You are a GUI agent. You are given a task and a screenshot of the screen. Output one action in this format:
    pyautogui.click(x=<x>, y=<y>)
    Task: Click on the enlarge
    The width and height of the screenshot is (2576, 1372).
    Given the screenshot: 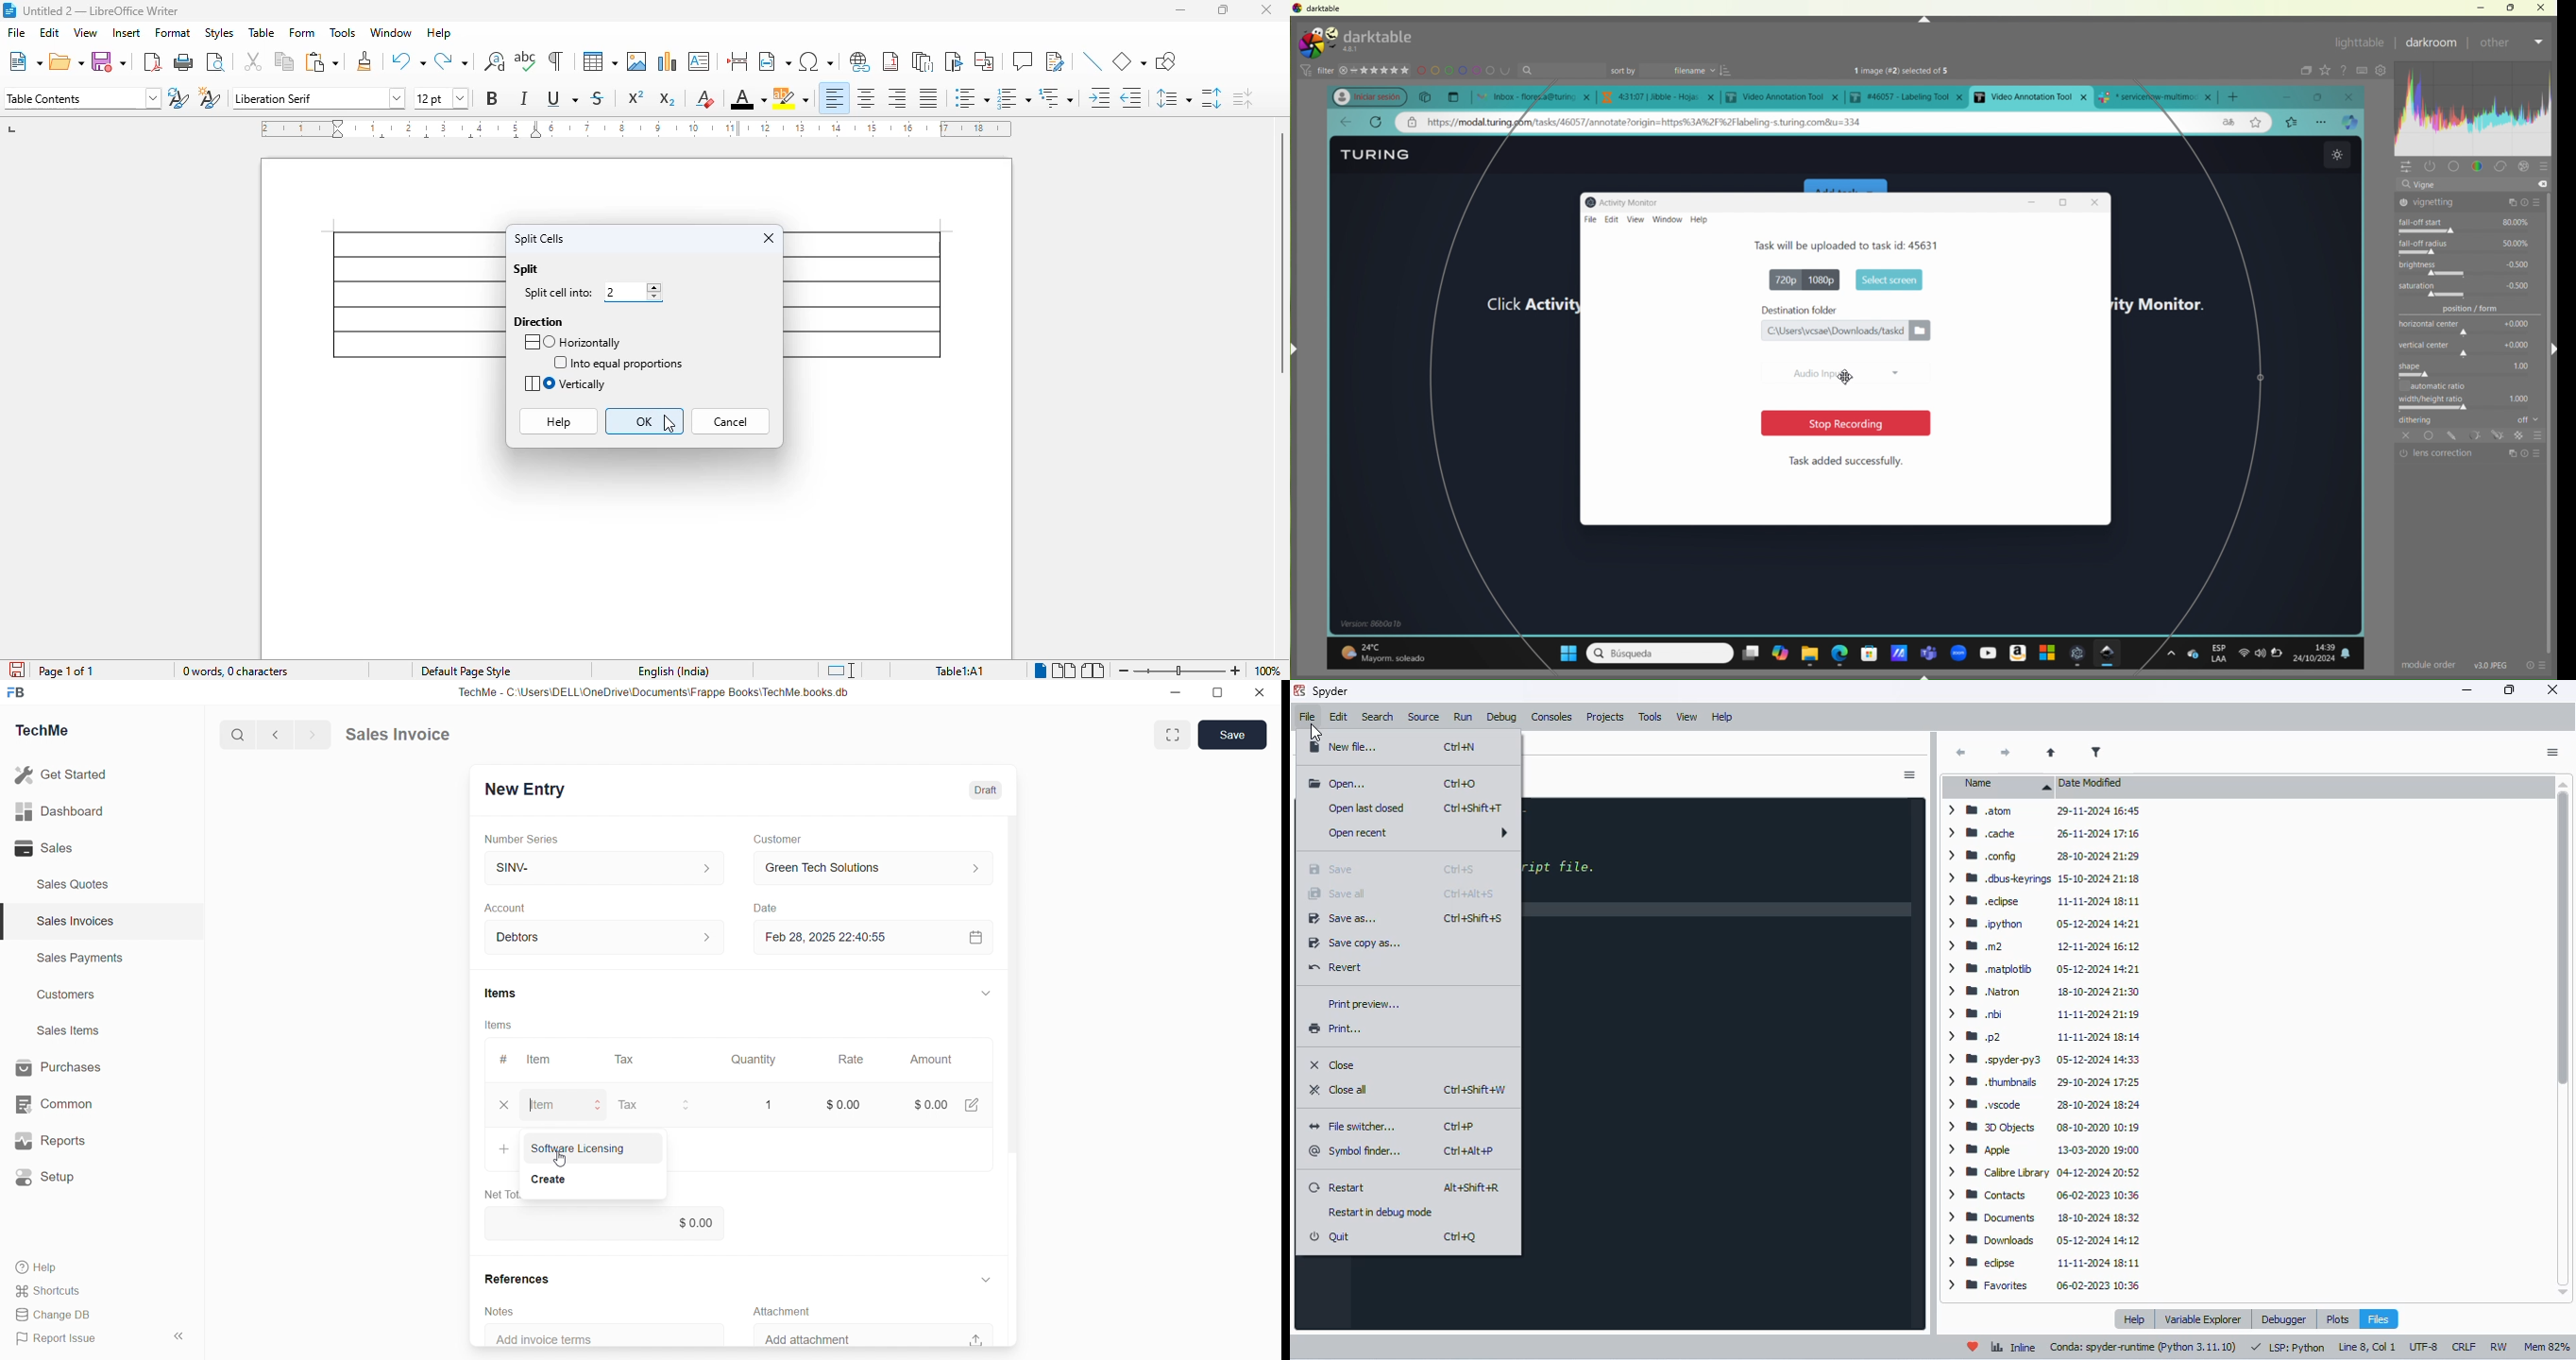 What is the action you would take?
    pyautogui.click(x=1174, y=735)
    